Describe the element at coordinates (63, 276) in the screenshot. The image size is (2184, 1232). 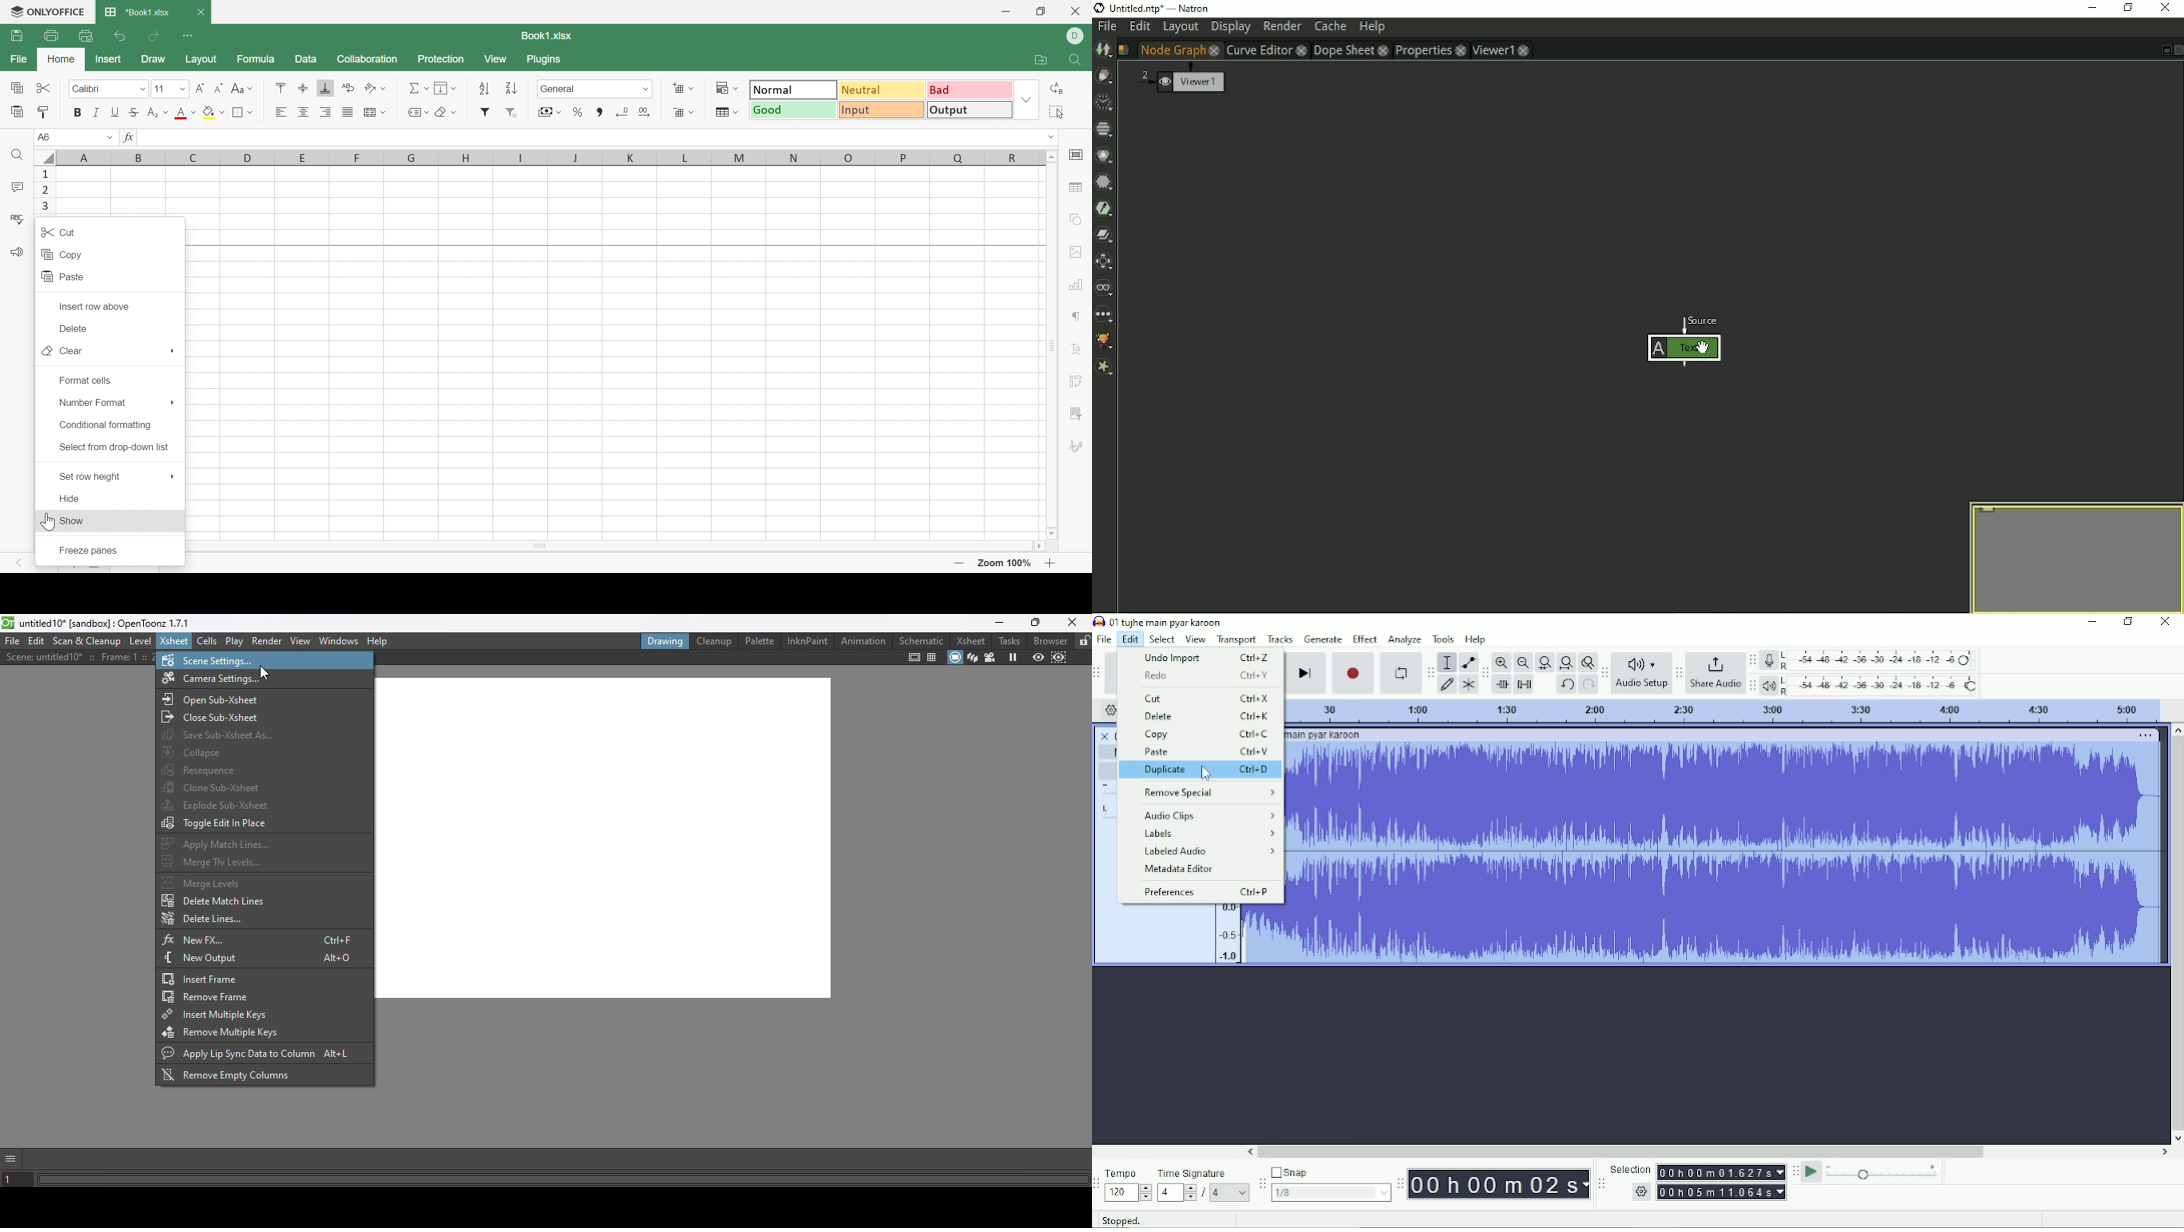
I see `Paste` at that location.